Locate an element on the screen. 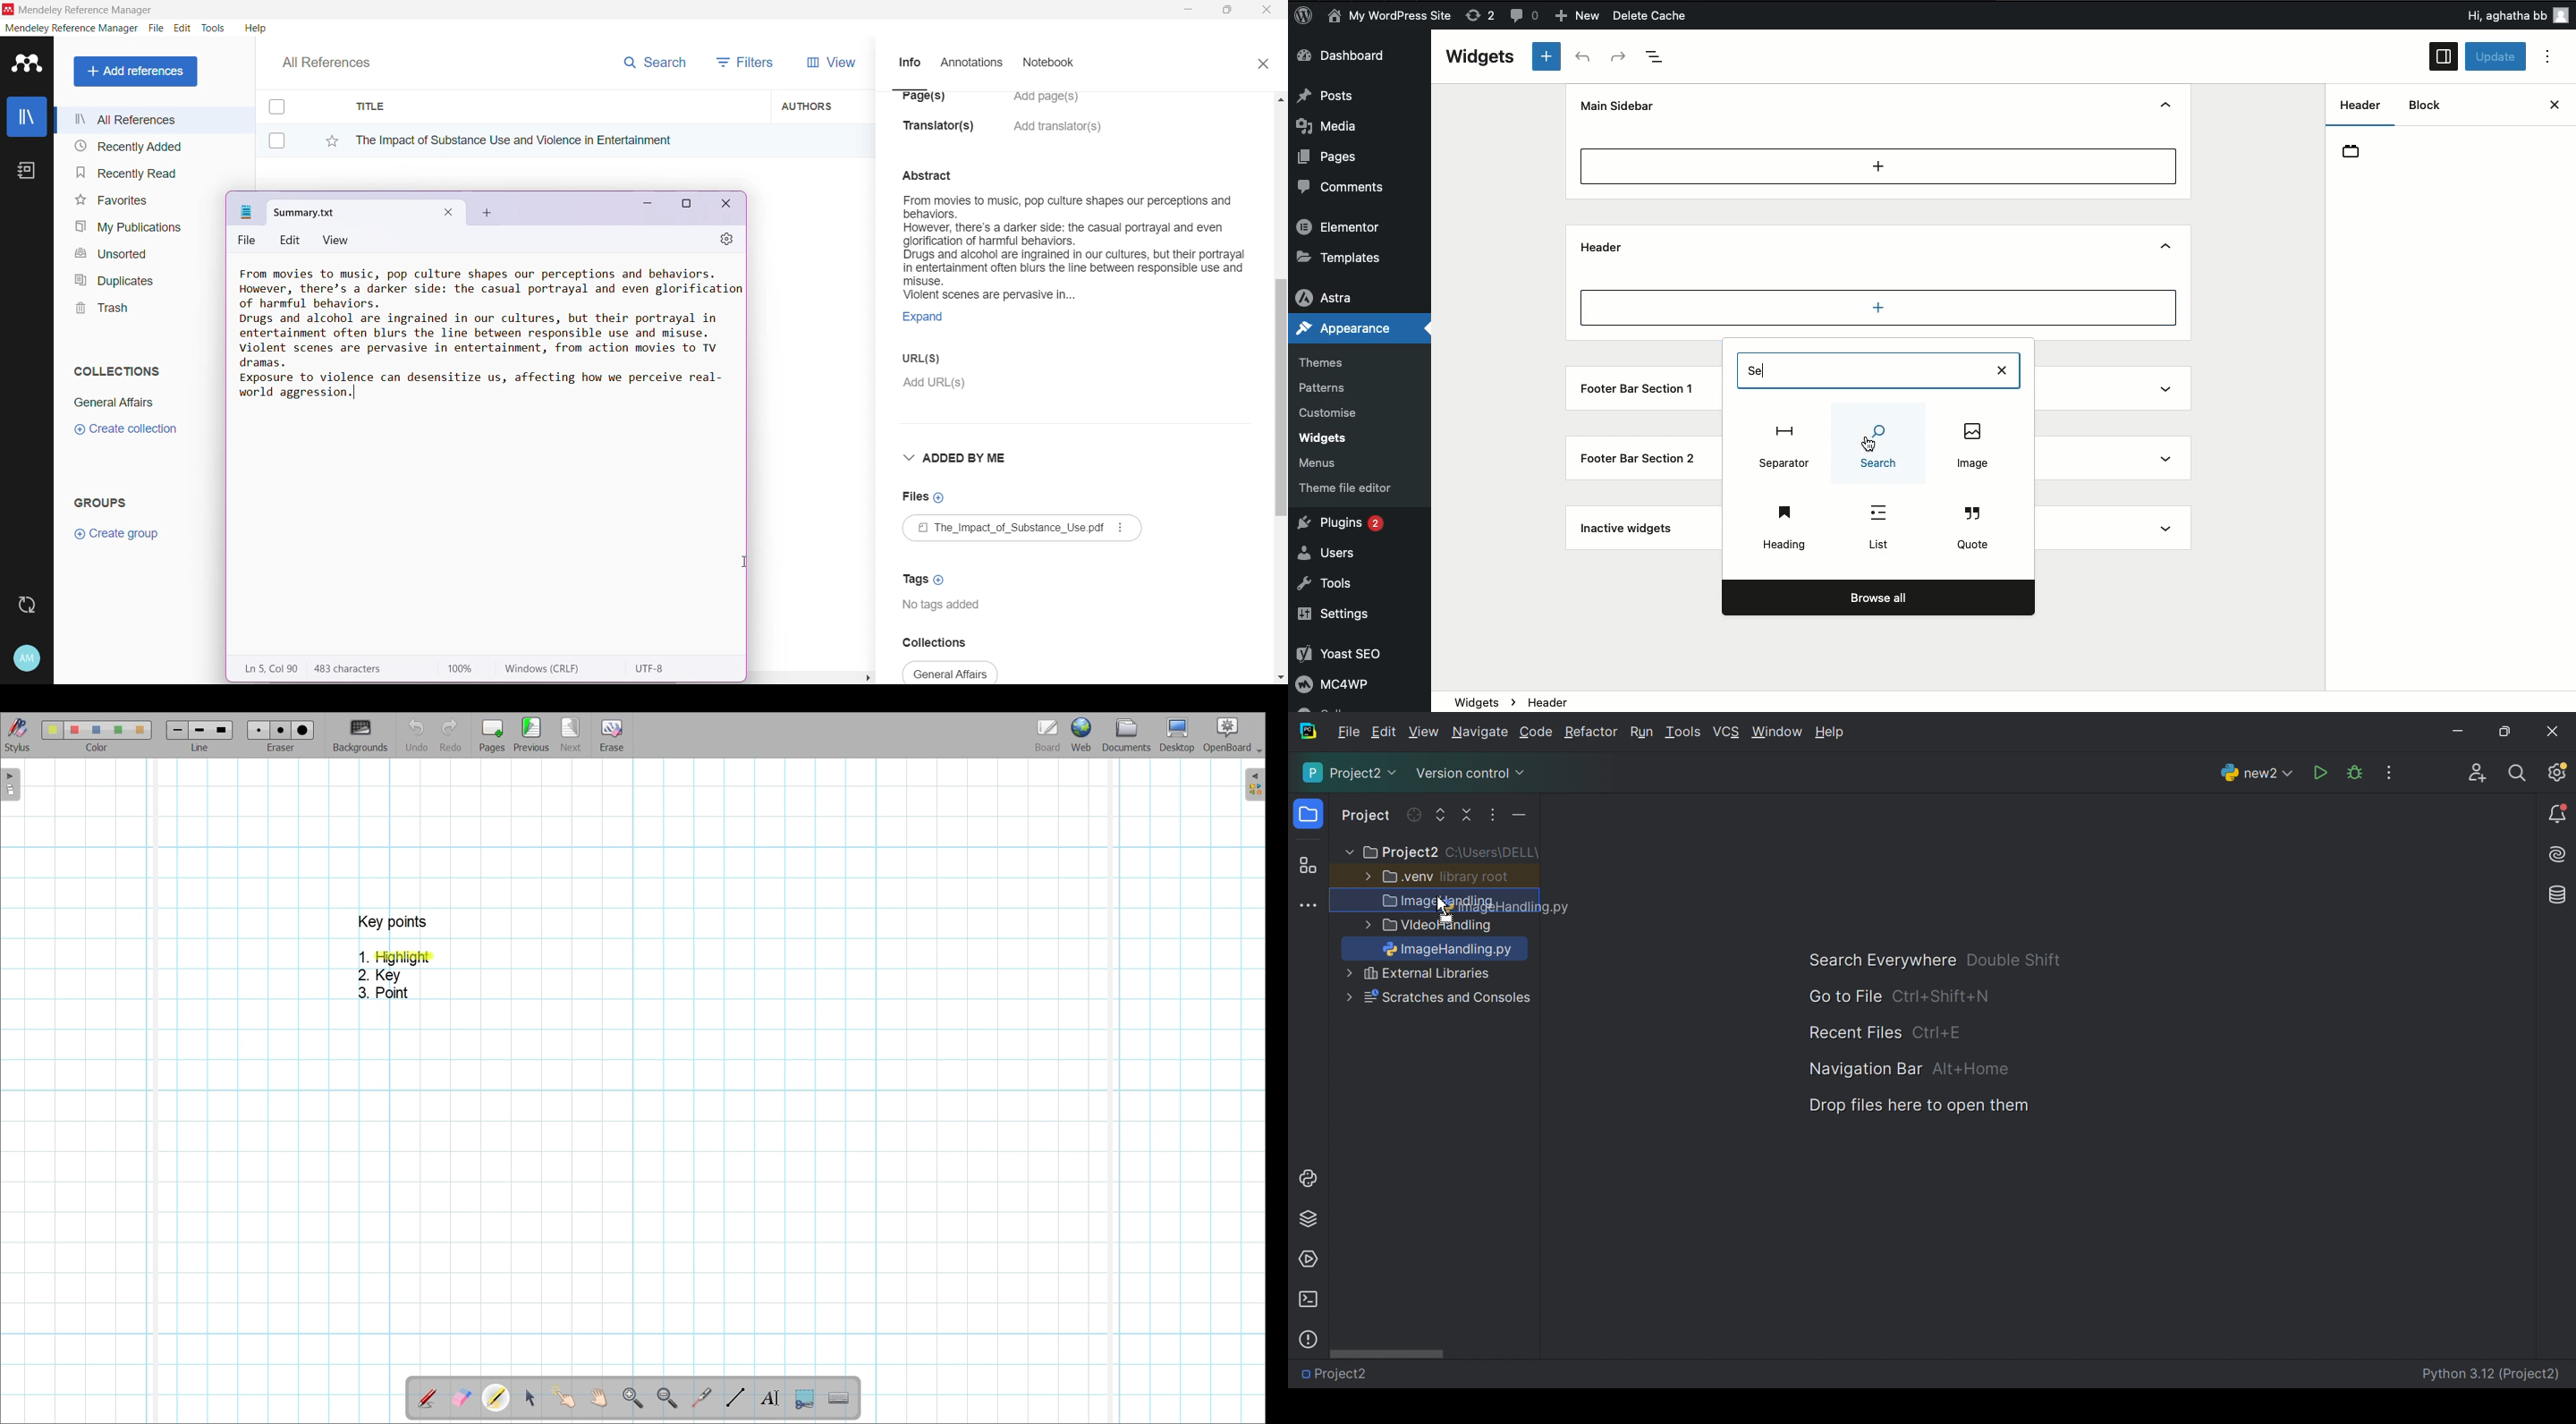 Image resolution: width=2576 pixels, height=1428 pixels. Settings is located at coordinates (1343, 614).